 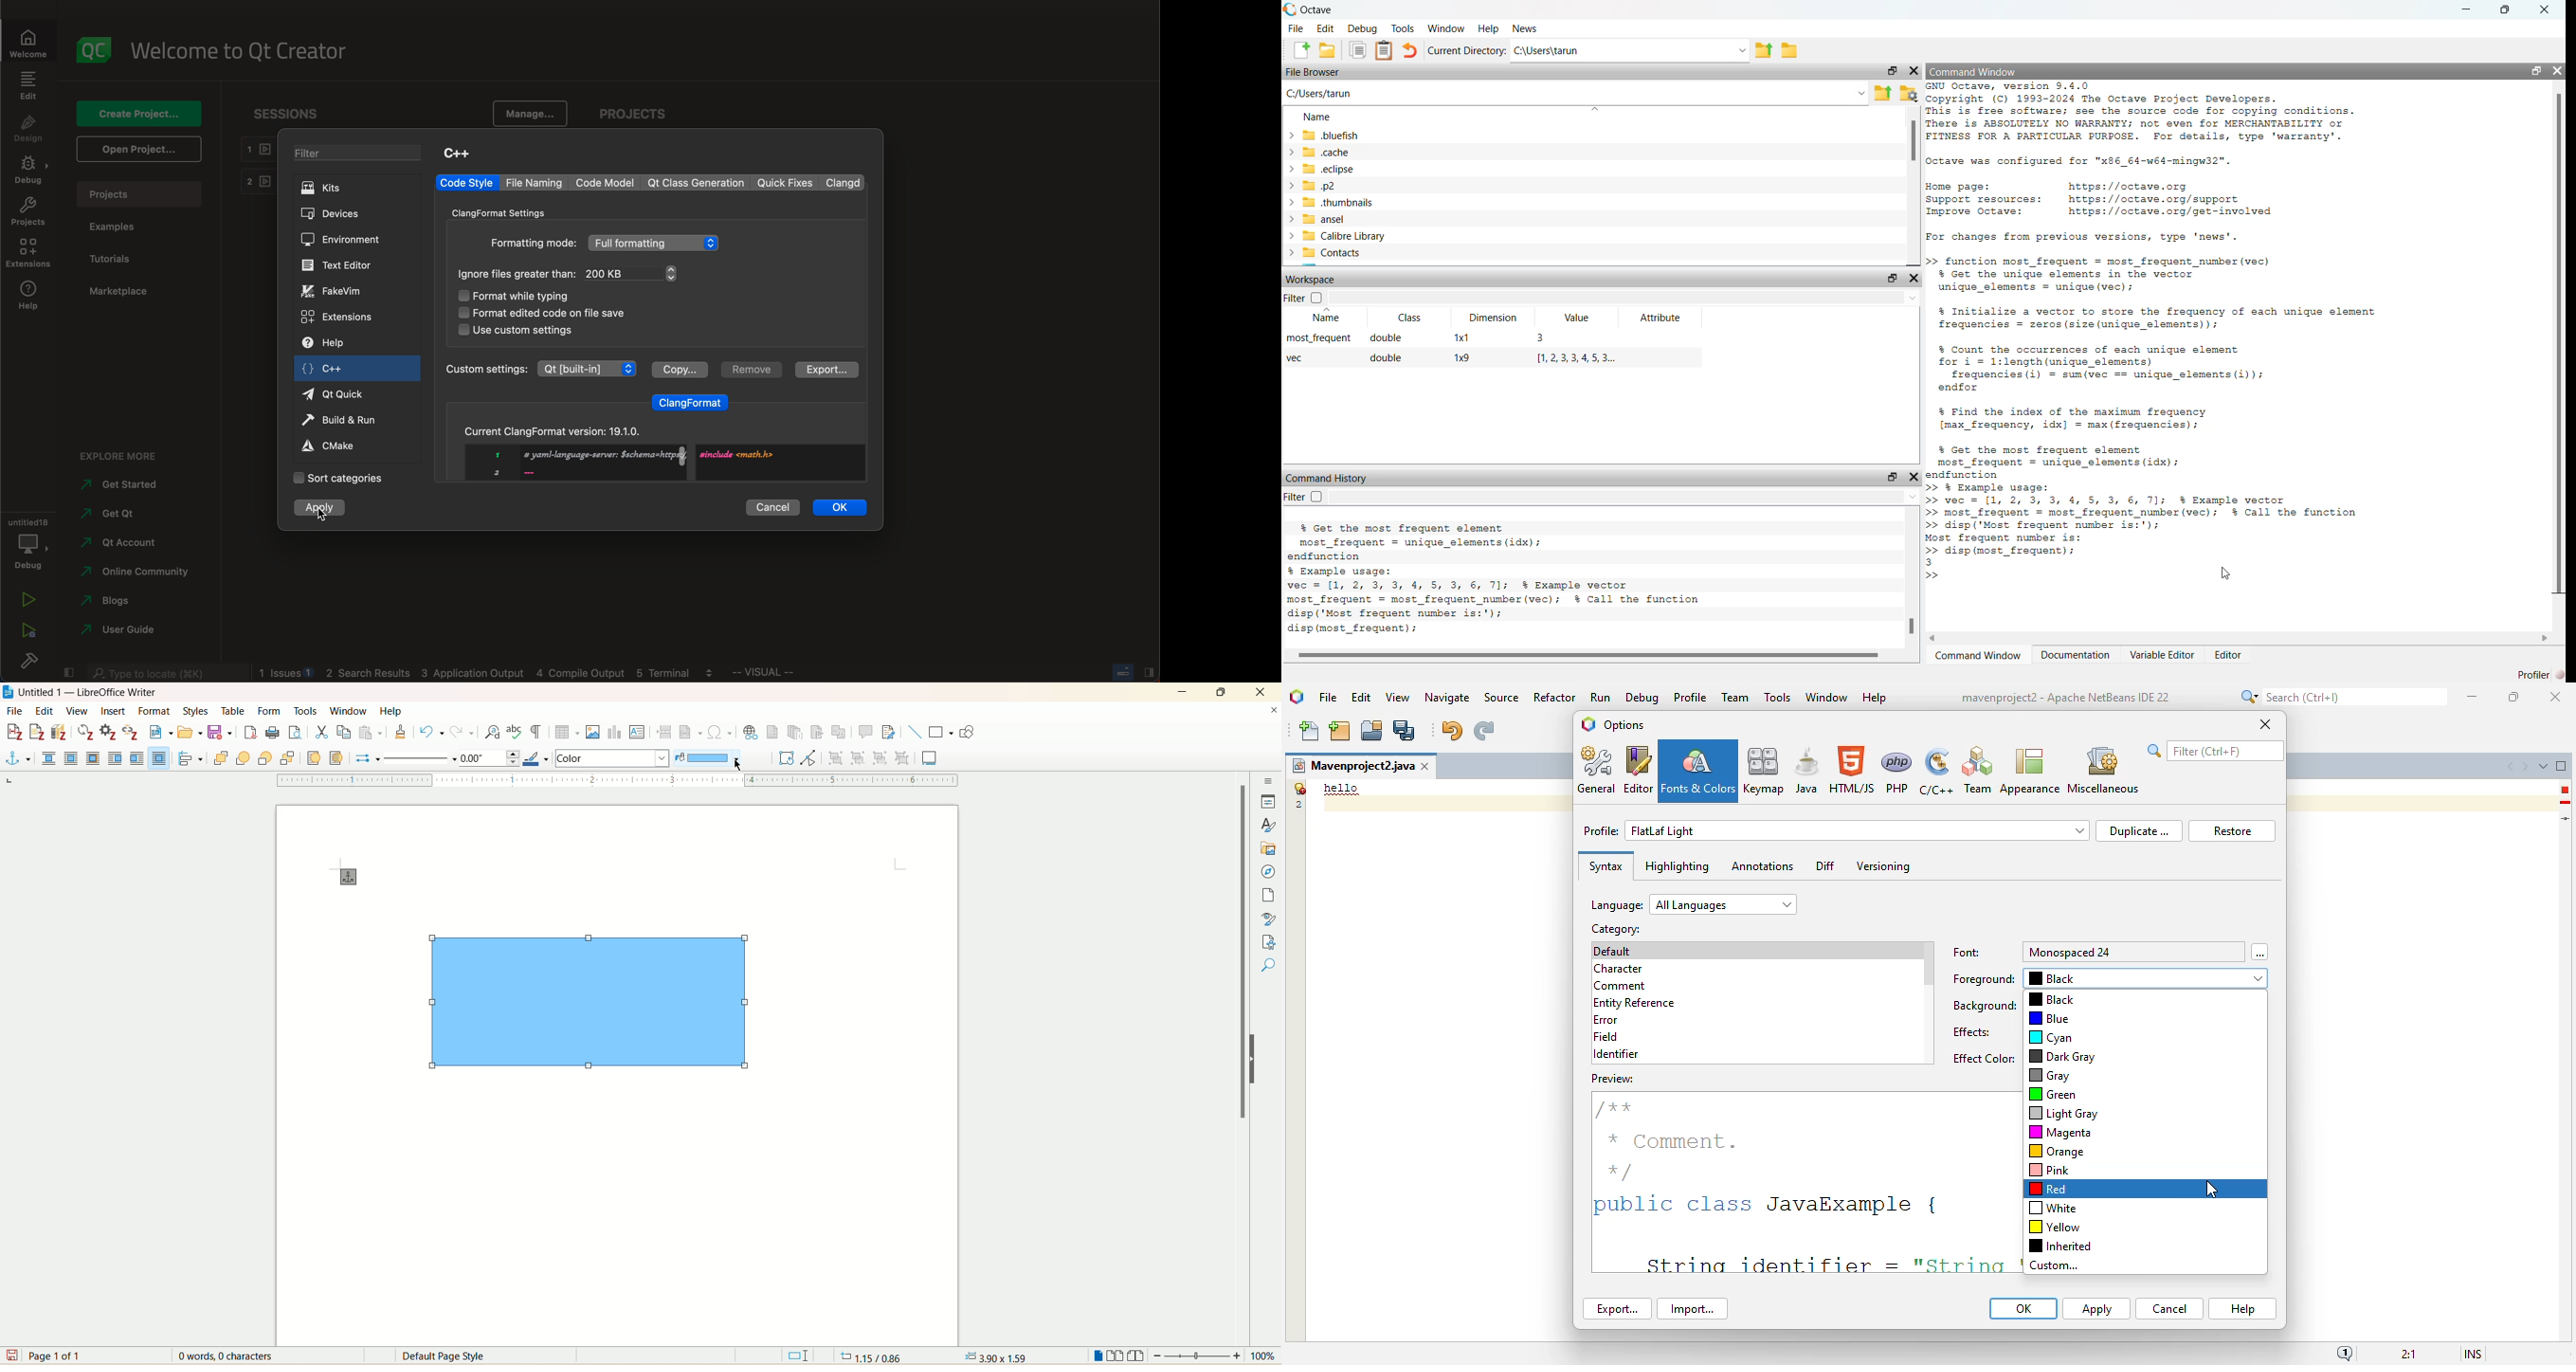 What do you see at coordinates (2030, 772) in the screenshot?
I see `appearance` at bounding box center [2030, 772].